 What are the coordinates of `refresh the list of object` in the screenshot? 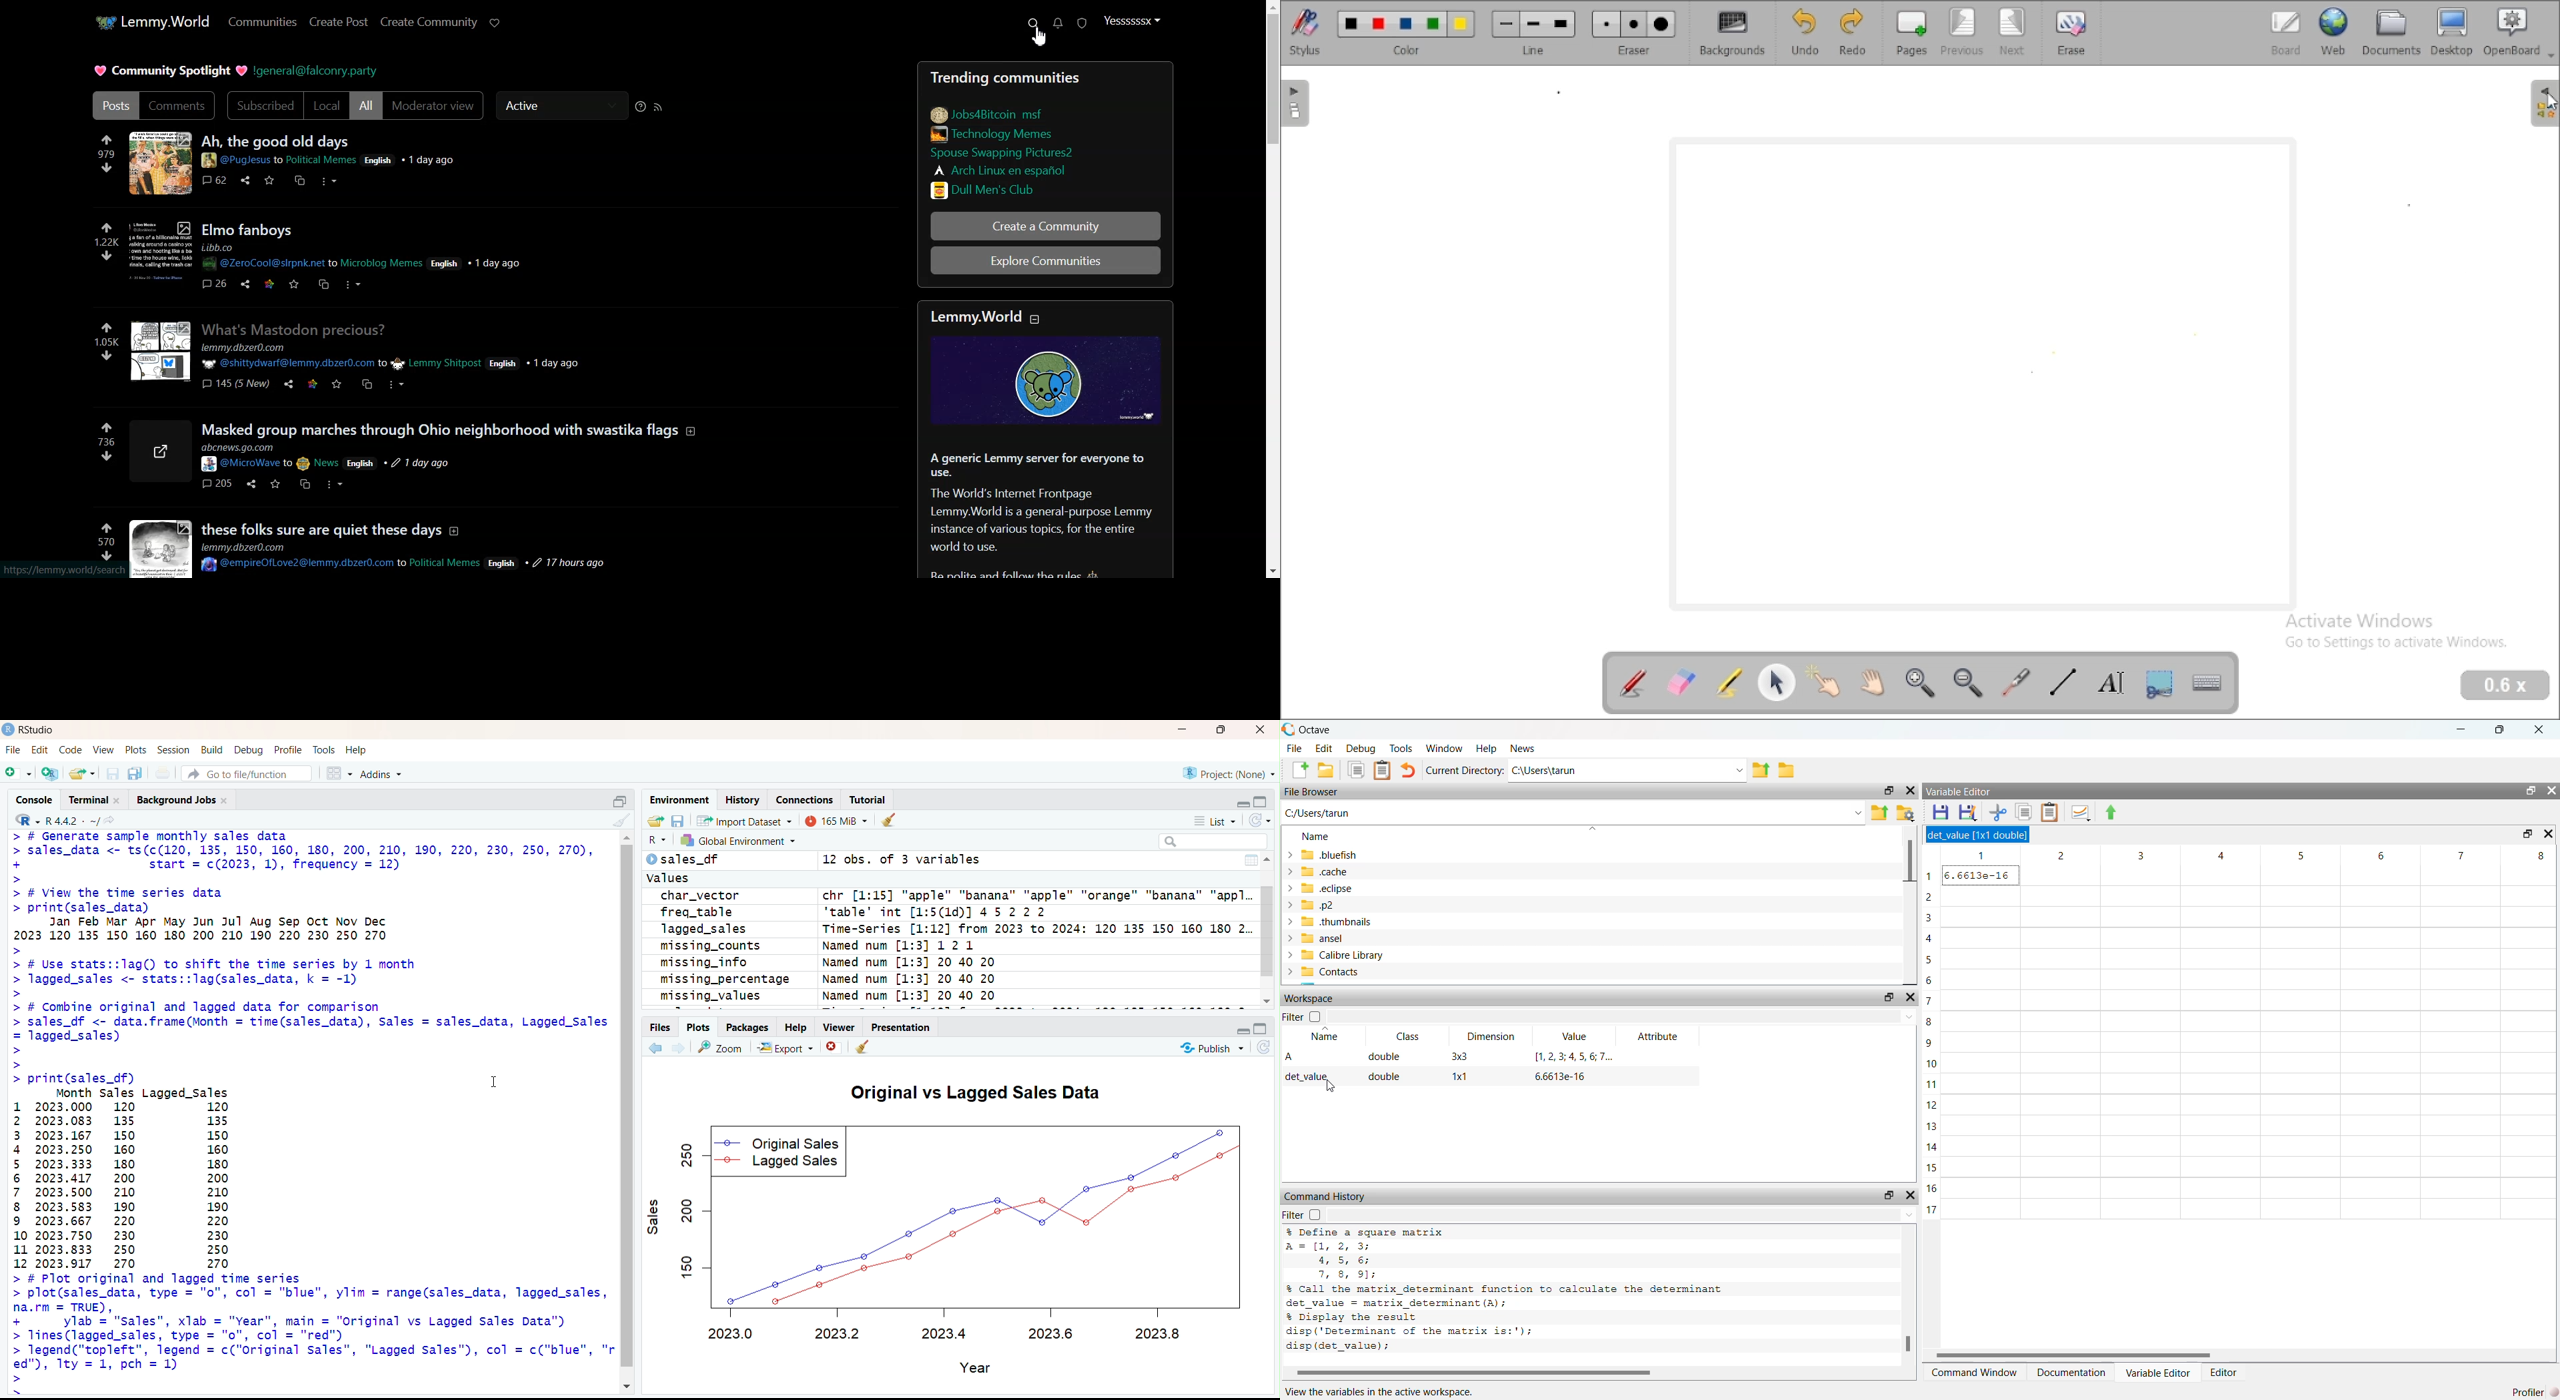 It's located at (1259, 821).